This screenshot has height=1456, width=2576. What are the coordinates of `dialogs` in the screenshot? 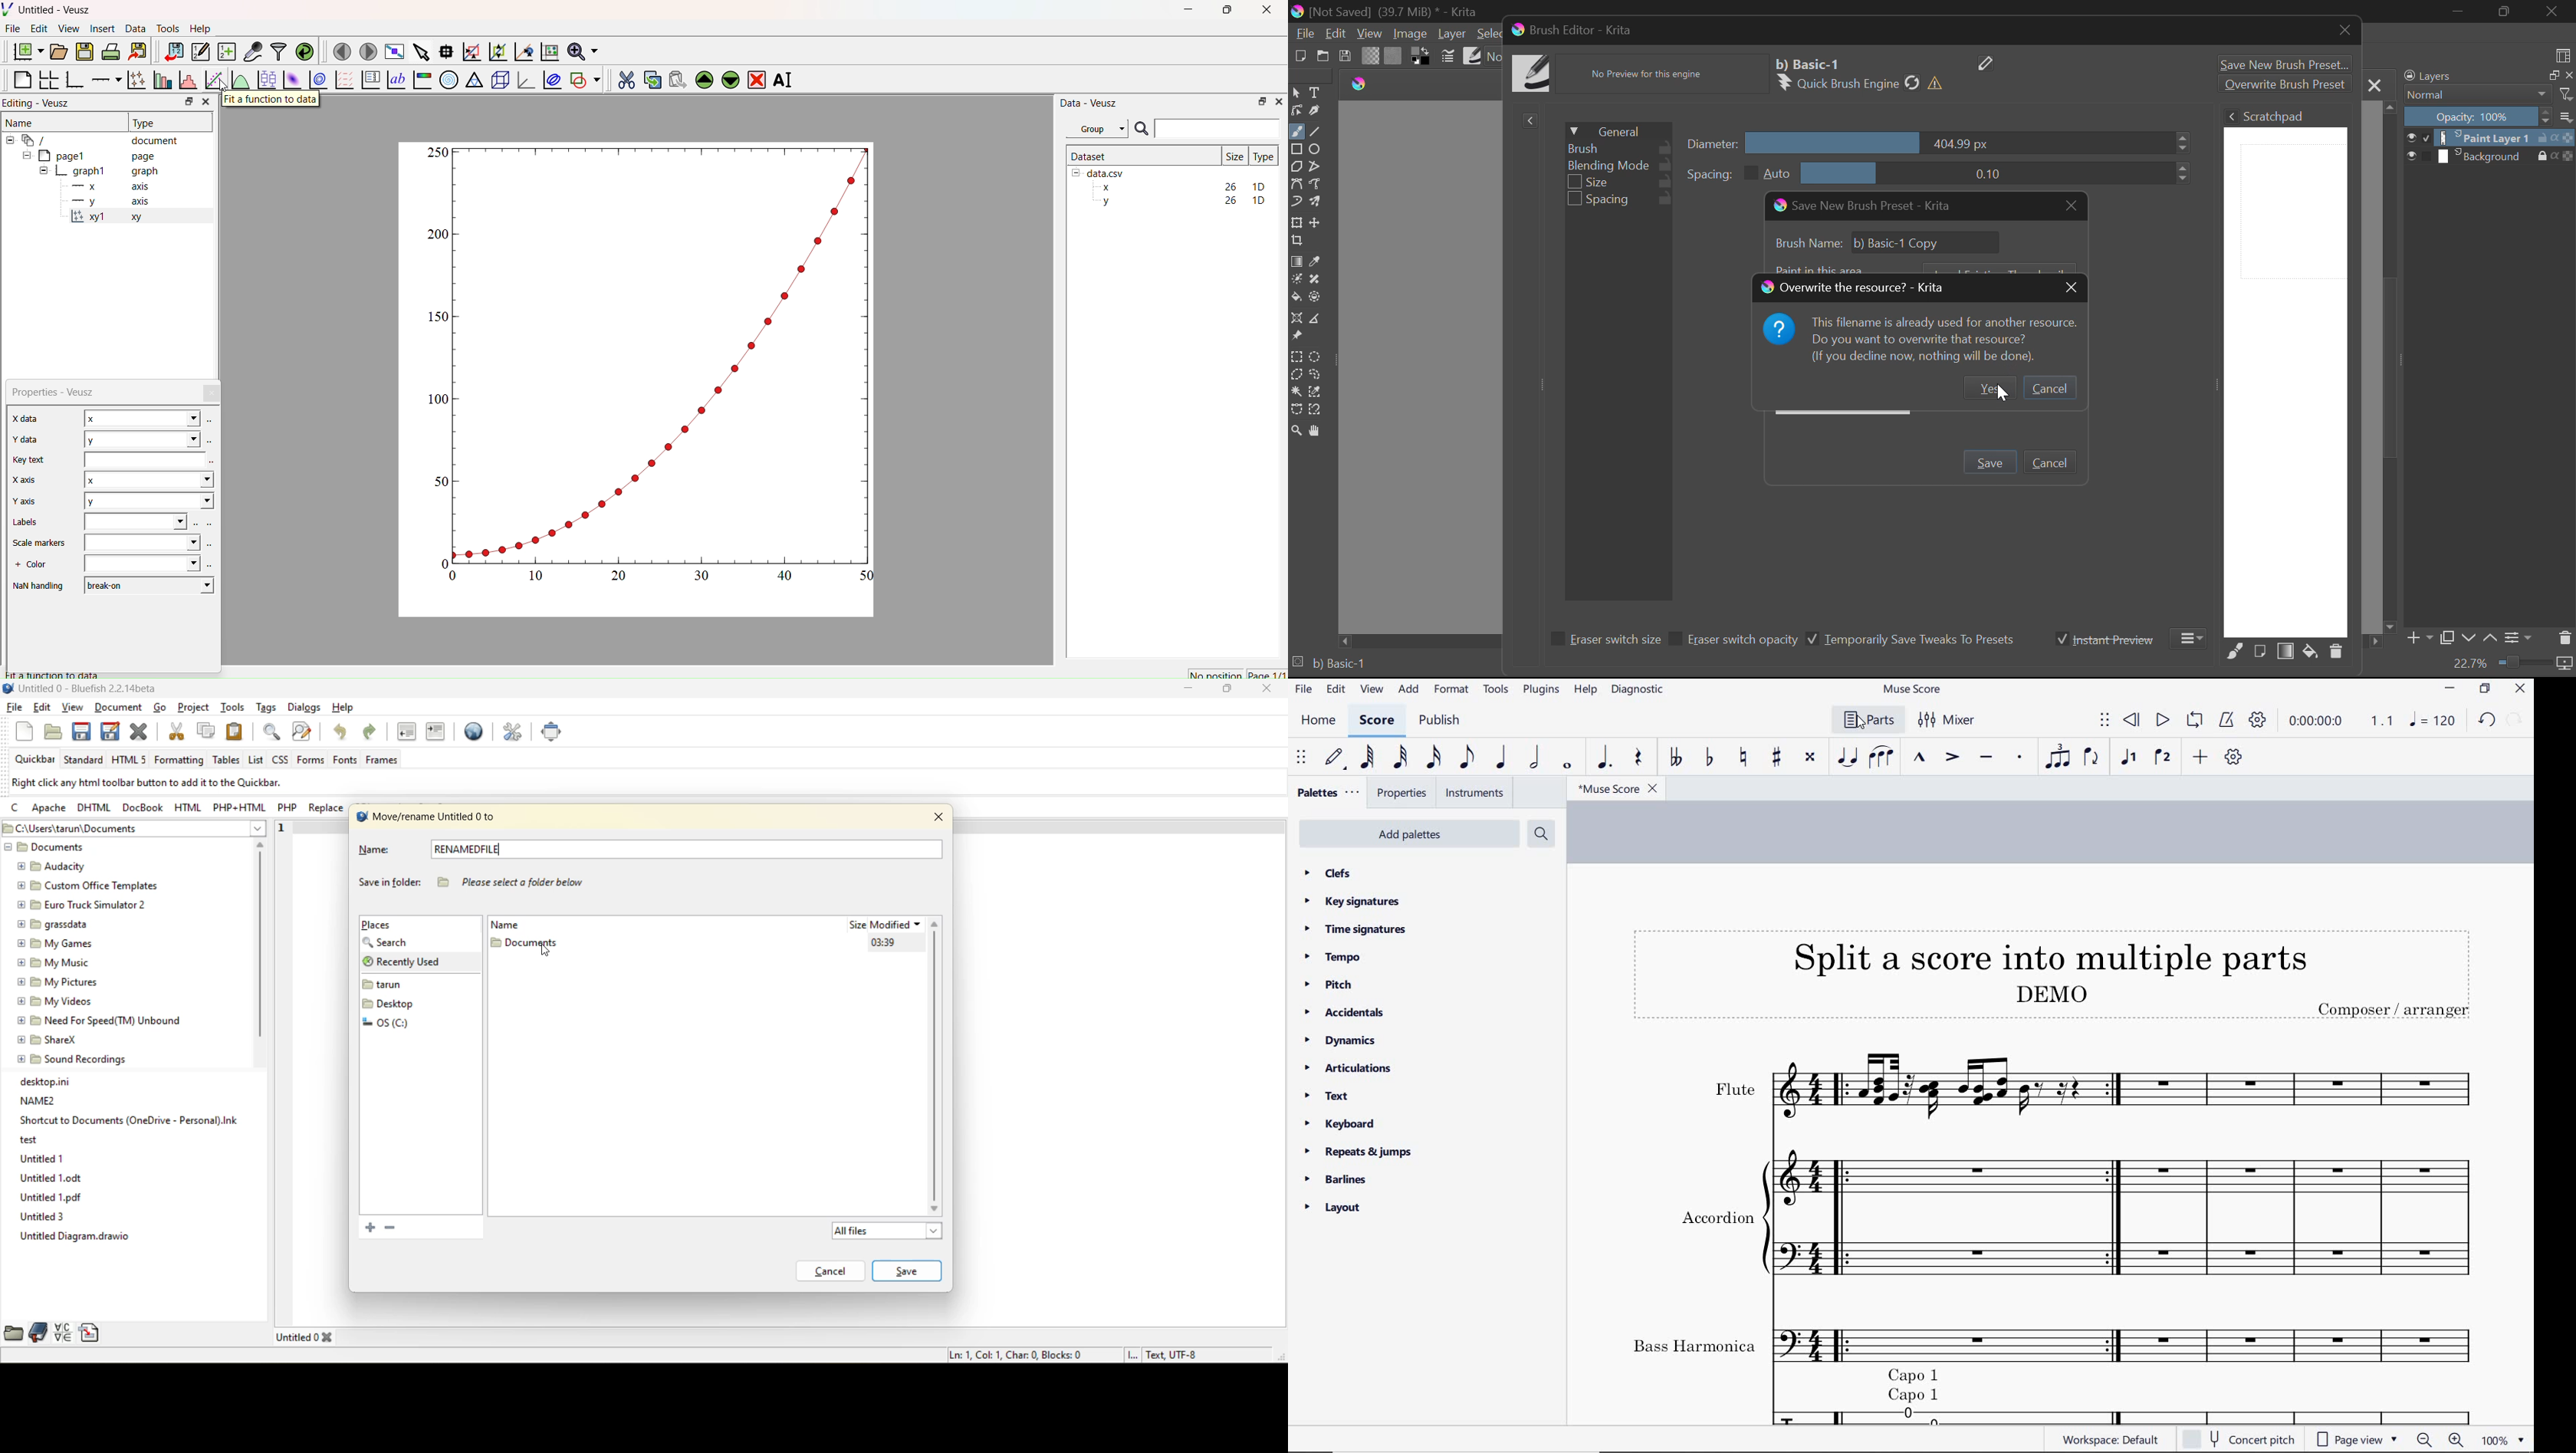 It's located at (305, 709).